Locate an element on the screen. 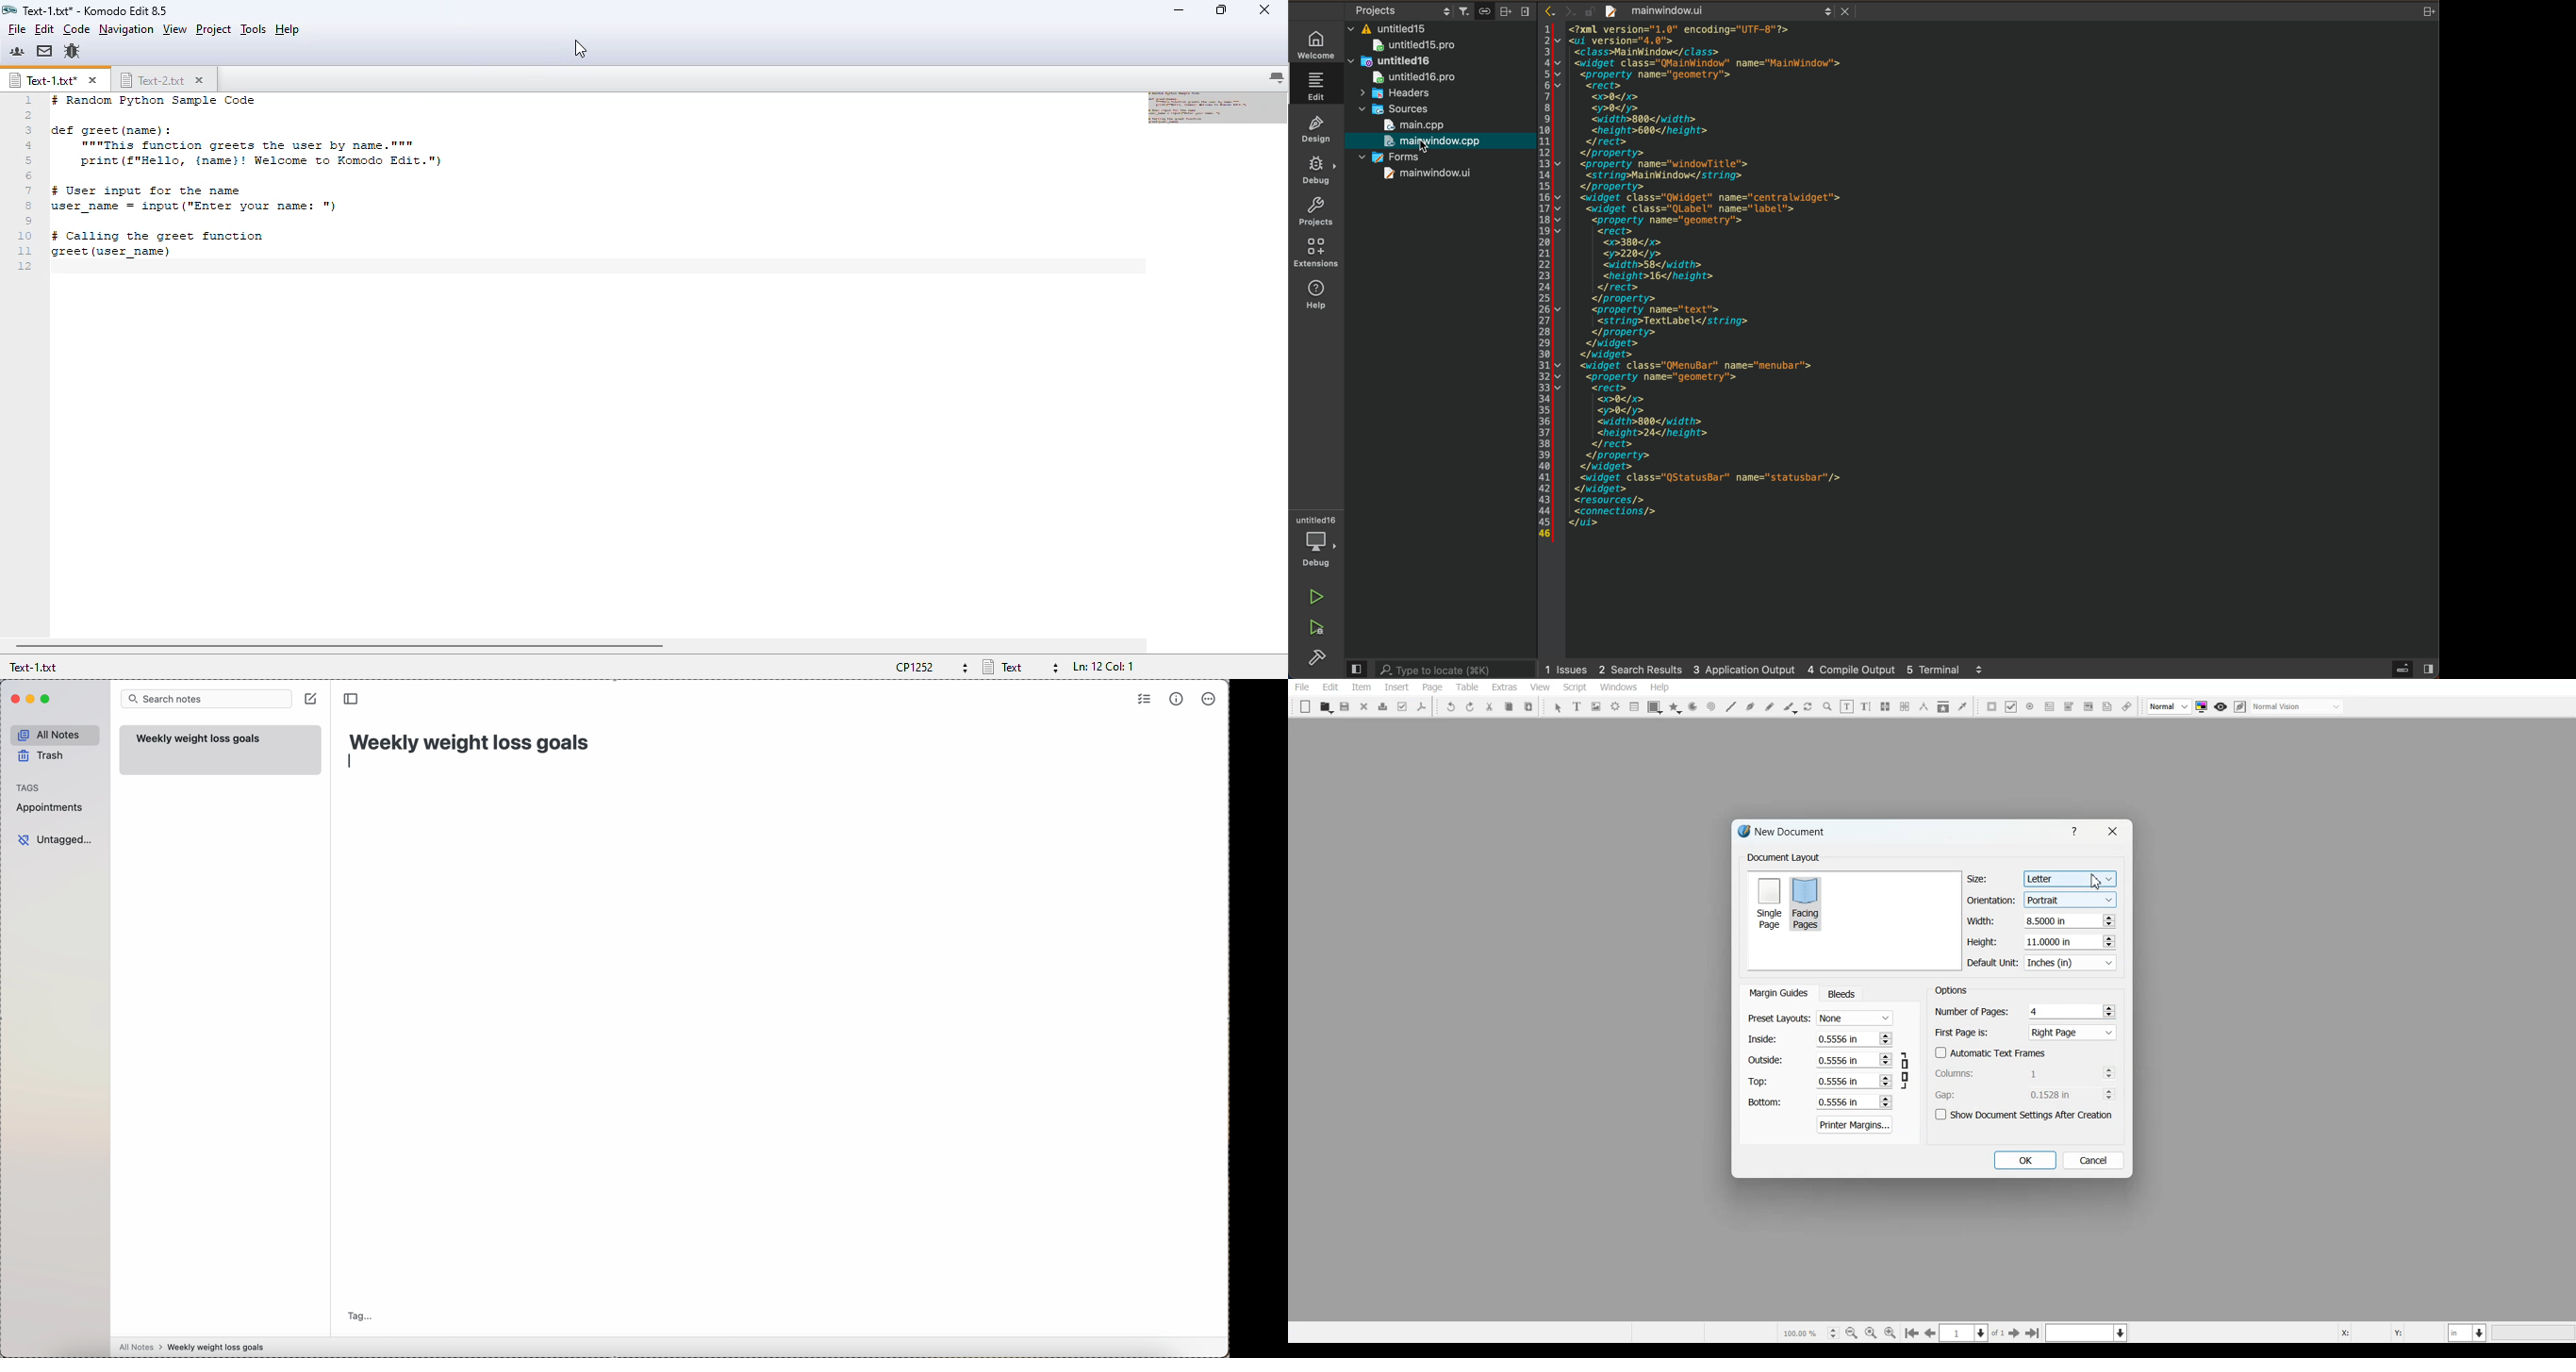  Help is located at coordinates (1659, 687).